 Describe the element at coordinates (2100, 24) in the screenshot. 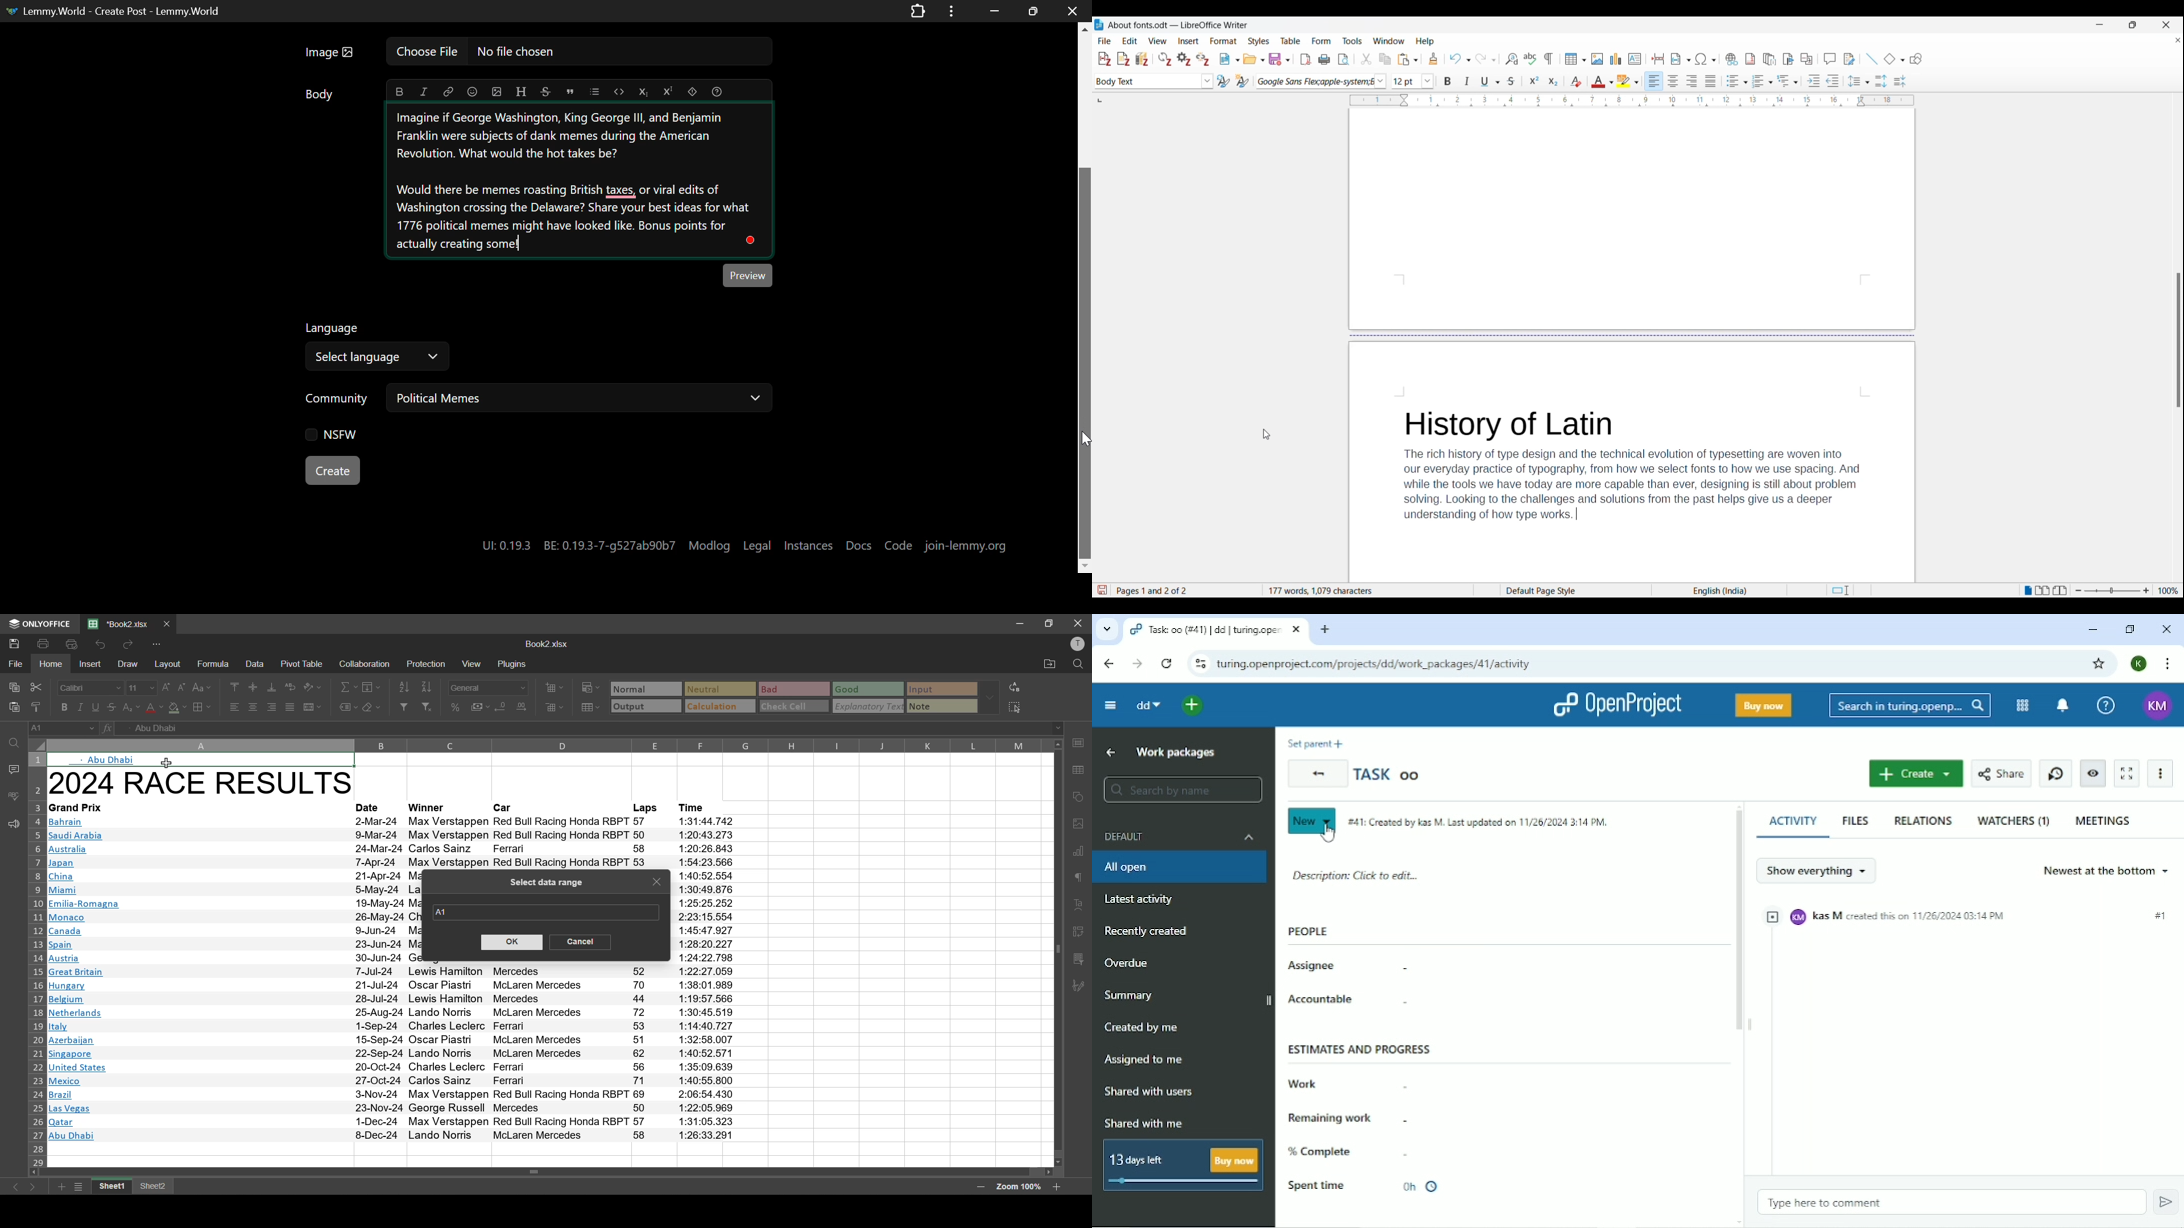

I see `Minimize` at that location.